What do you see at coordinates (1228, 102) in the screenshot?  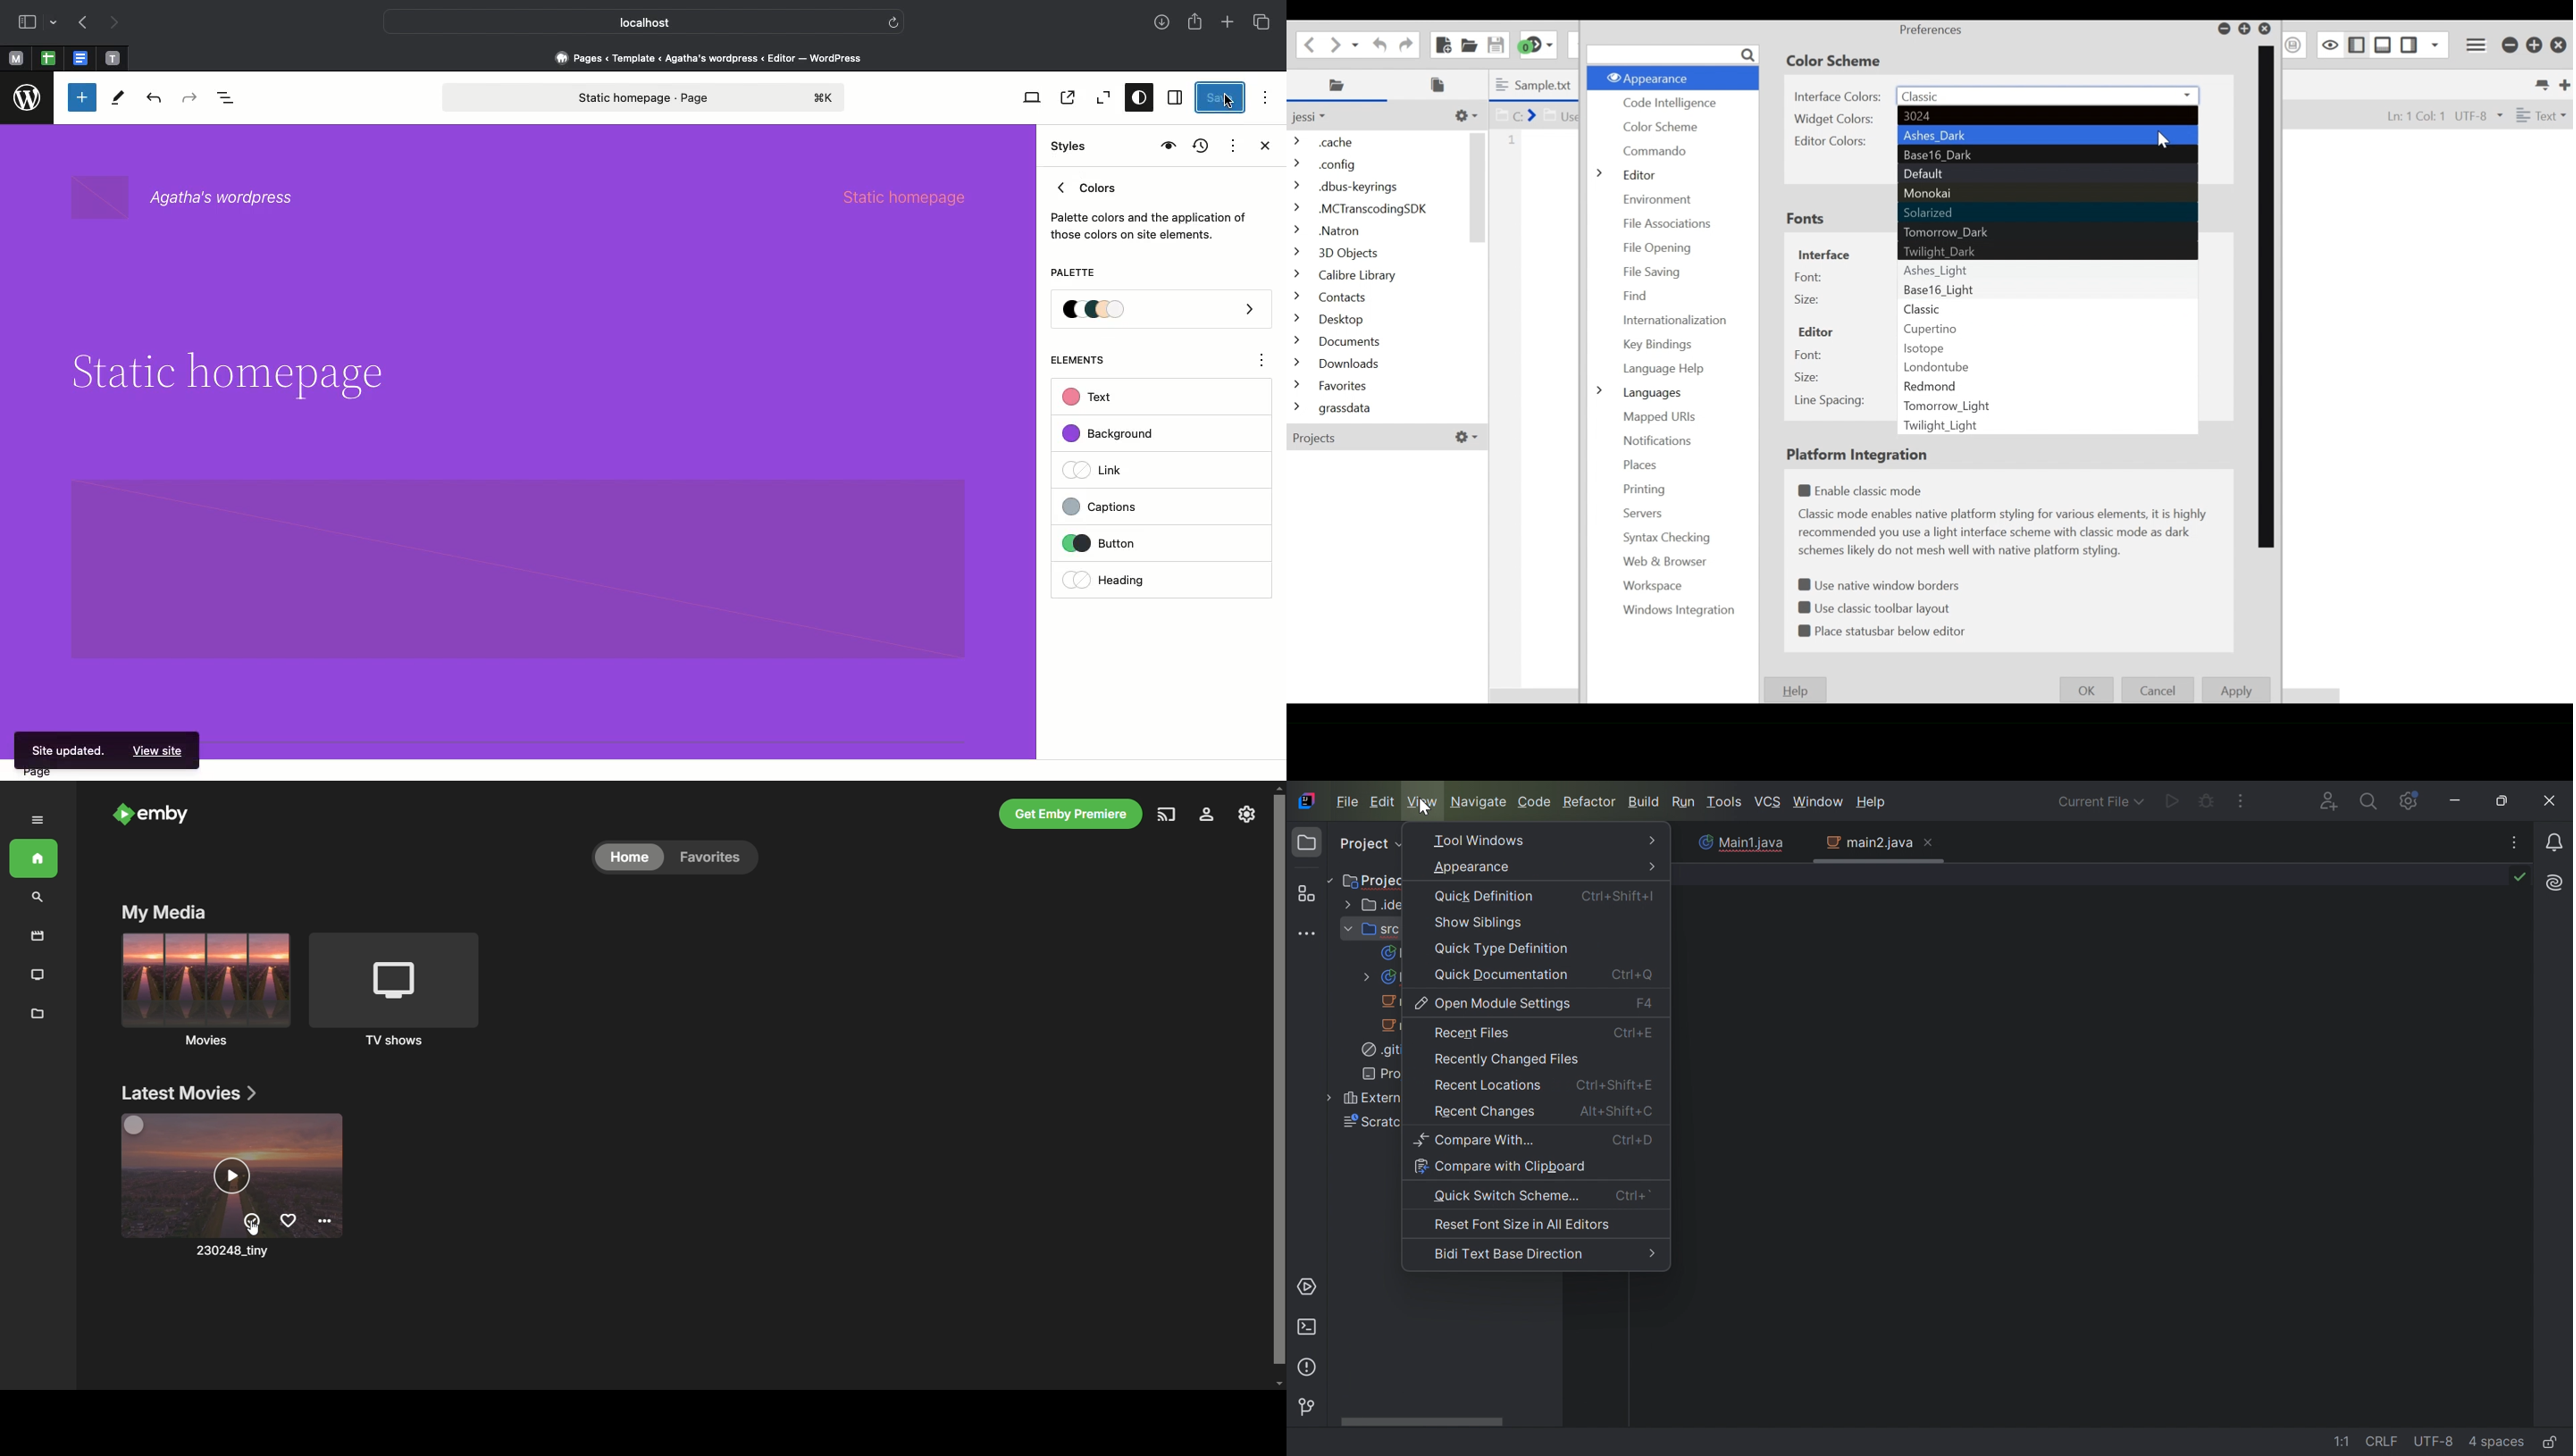 I see `cursor` at bounding box center [1228, 102].